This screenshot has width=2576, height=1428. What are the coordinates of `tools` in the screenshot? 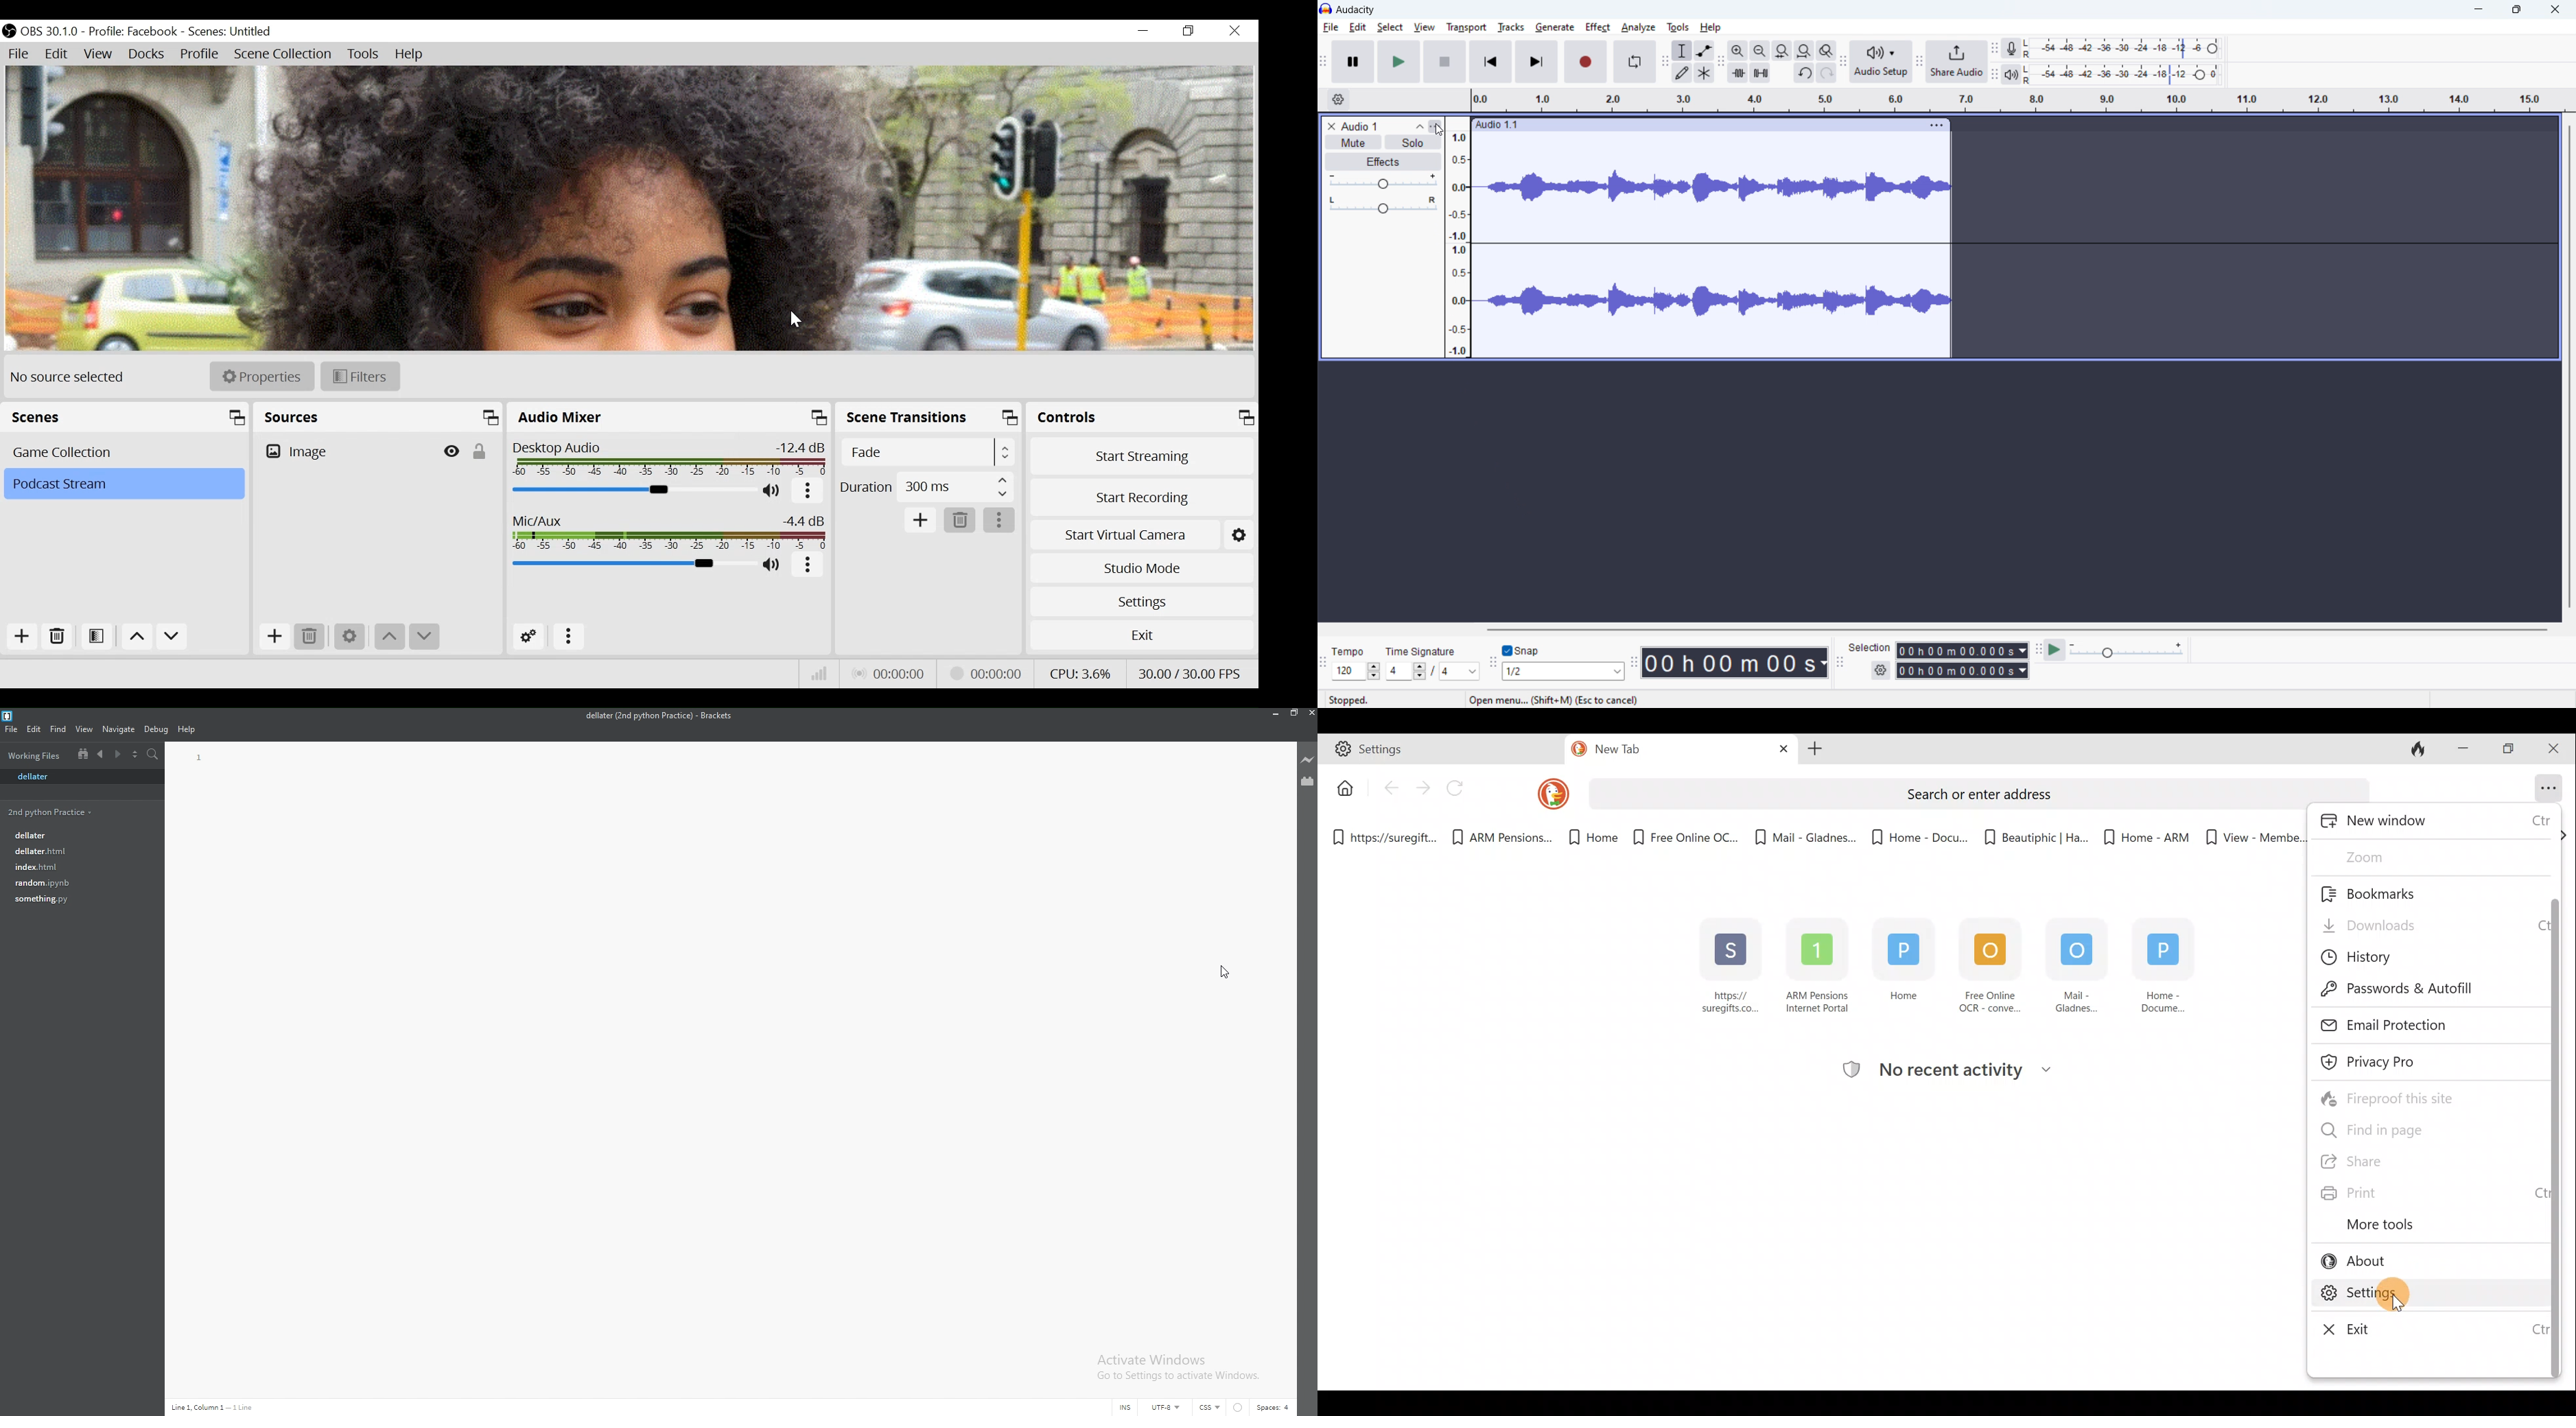 It's located at (1678, 28).